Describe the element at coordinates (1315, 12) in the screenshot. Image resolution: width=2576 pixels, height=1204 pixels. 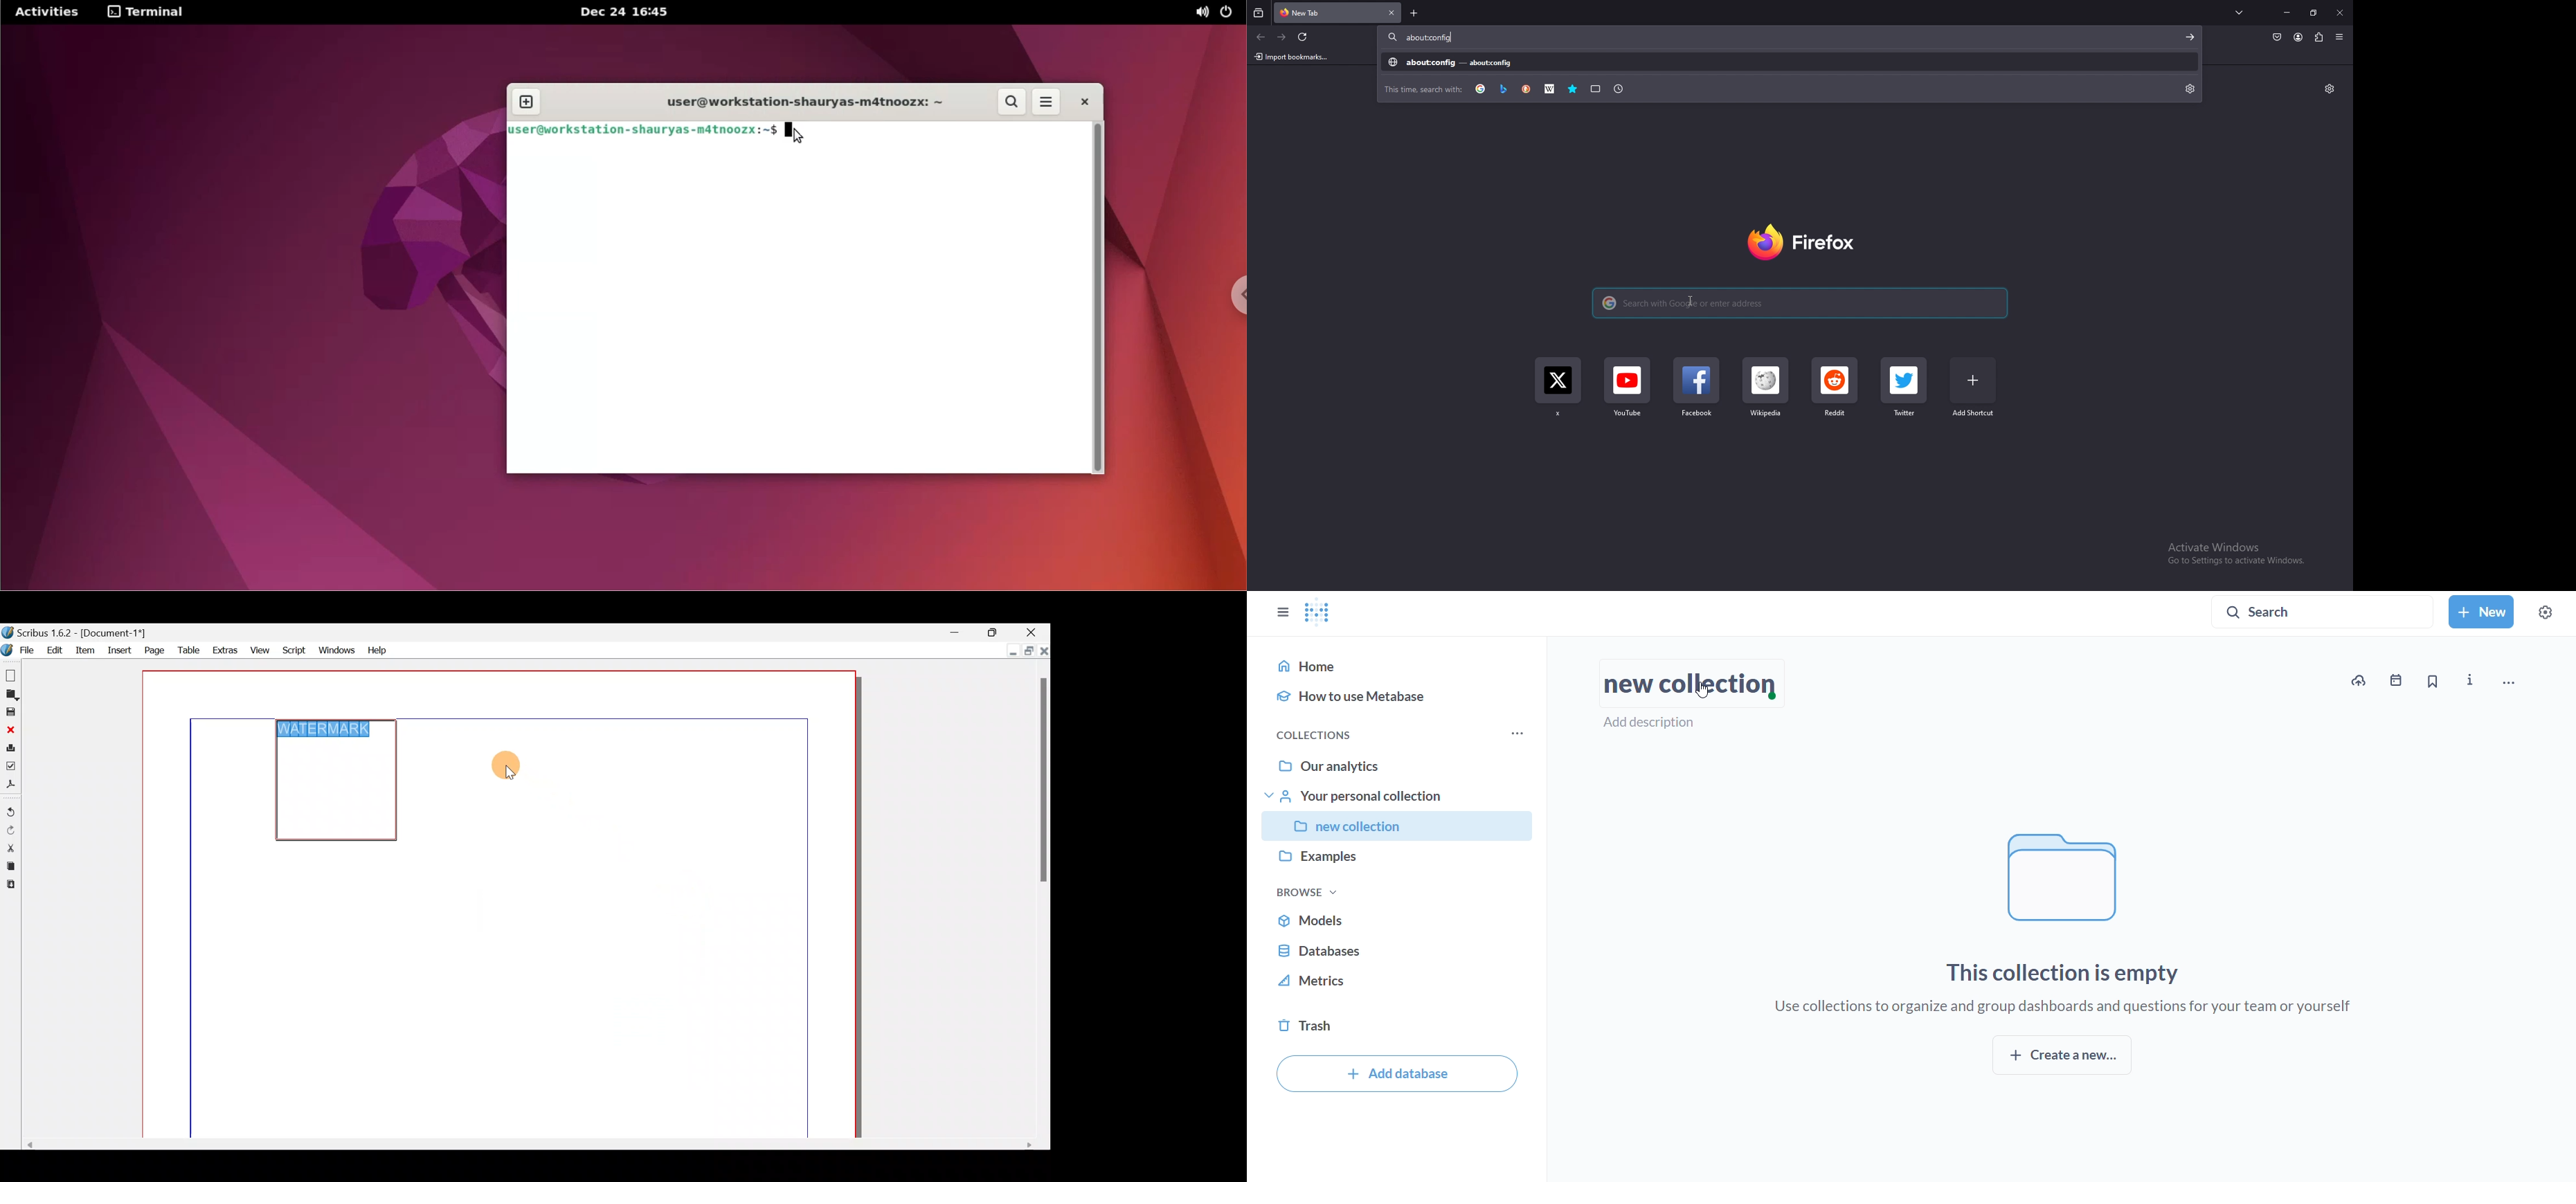
I see `tab` at that location.